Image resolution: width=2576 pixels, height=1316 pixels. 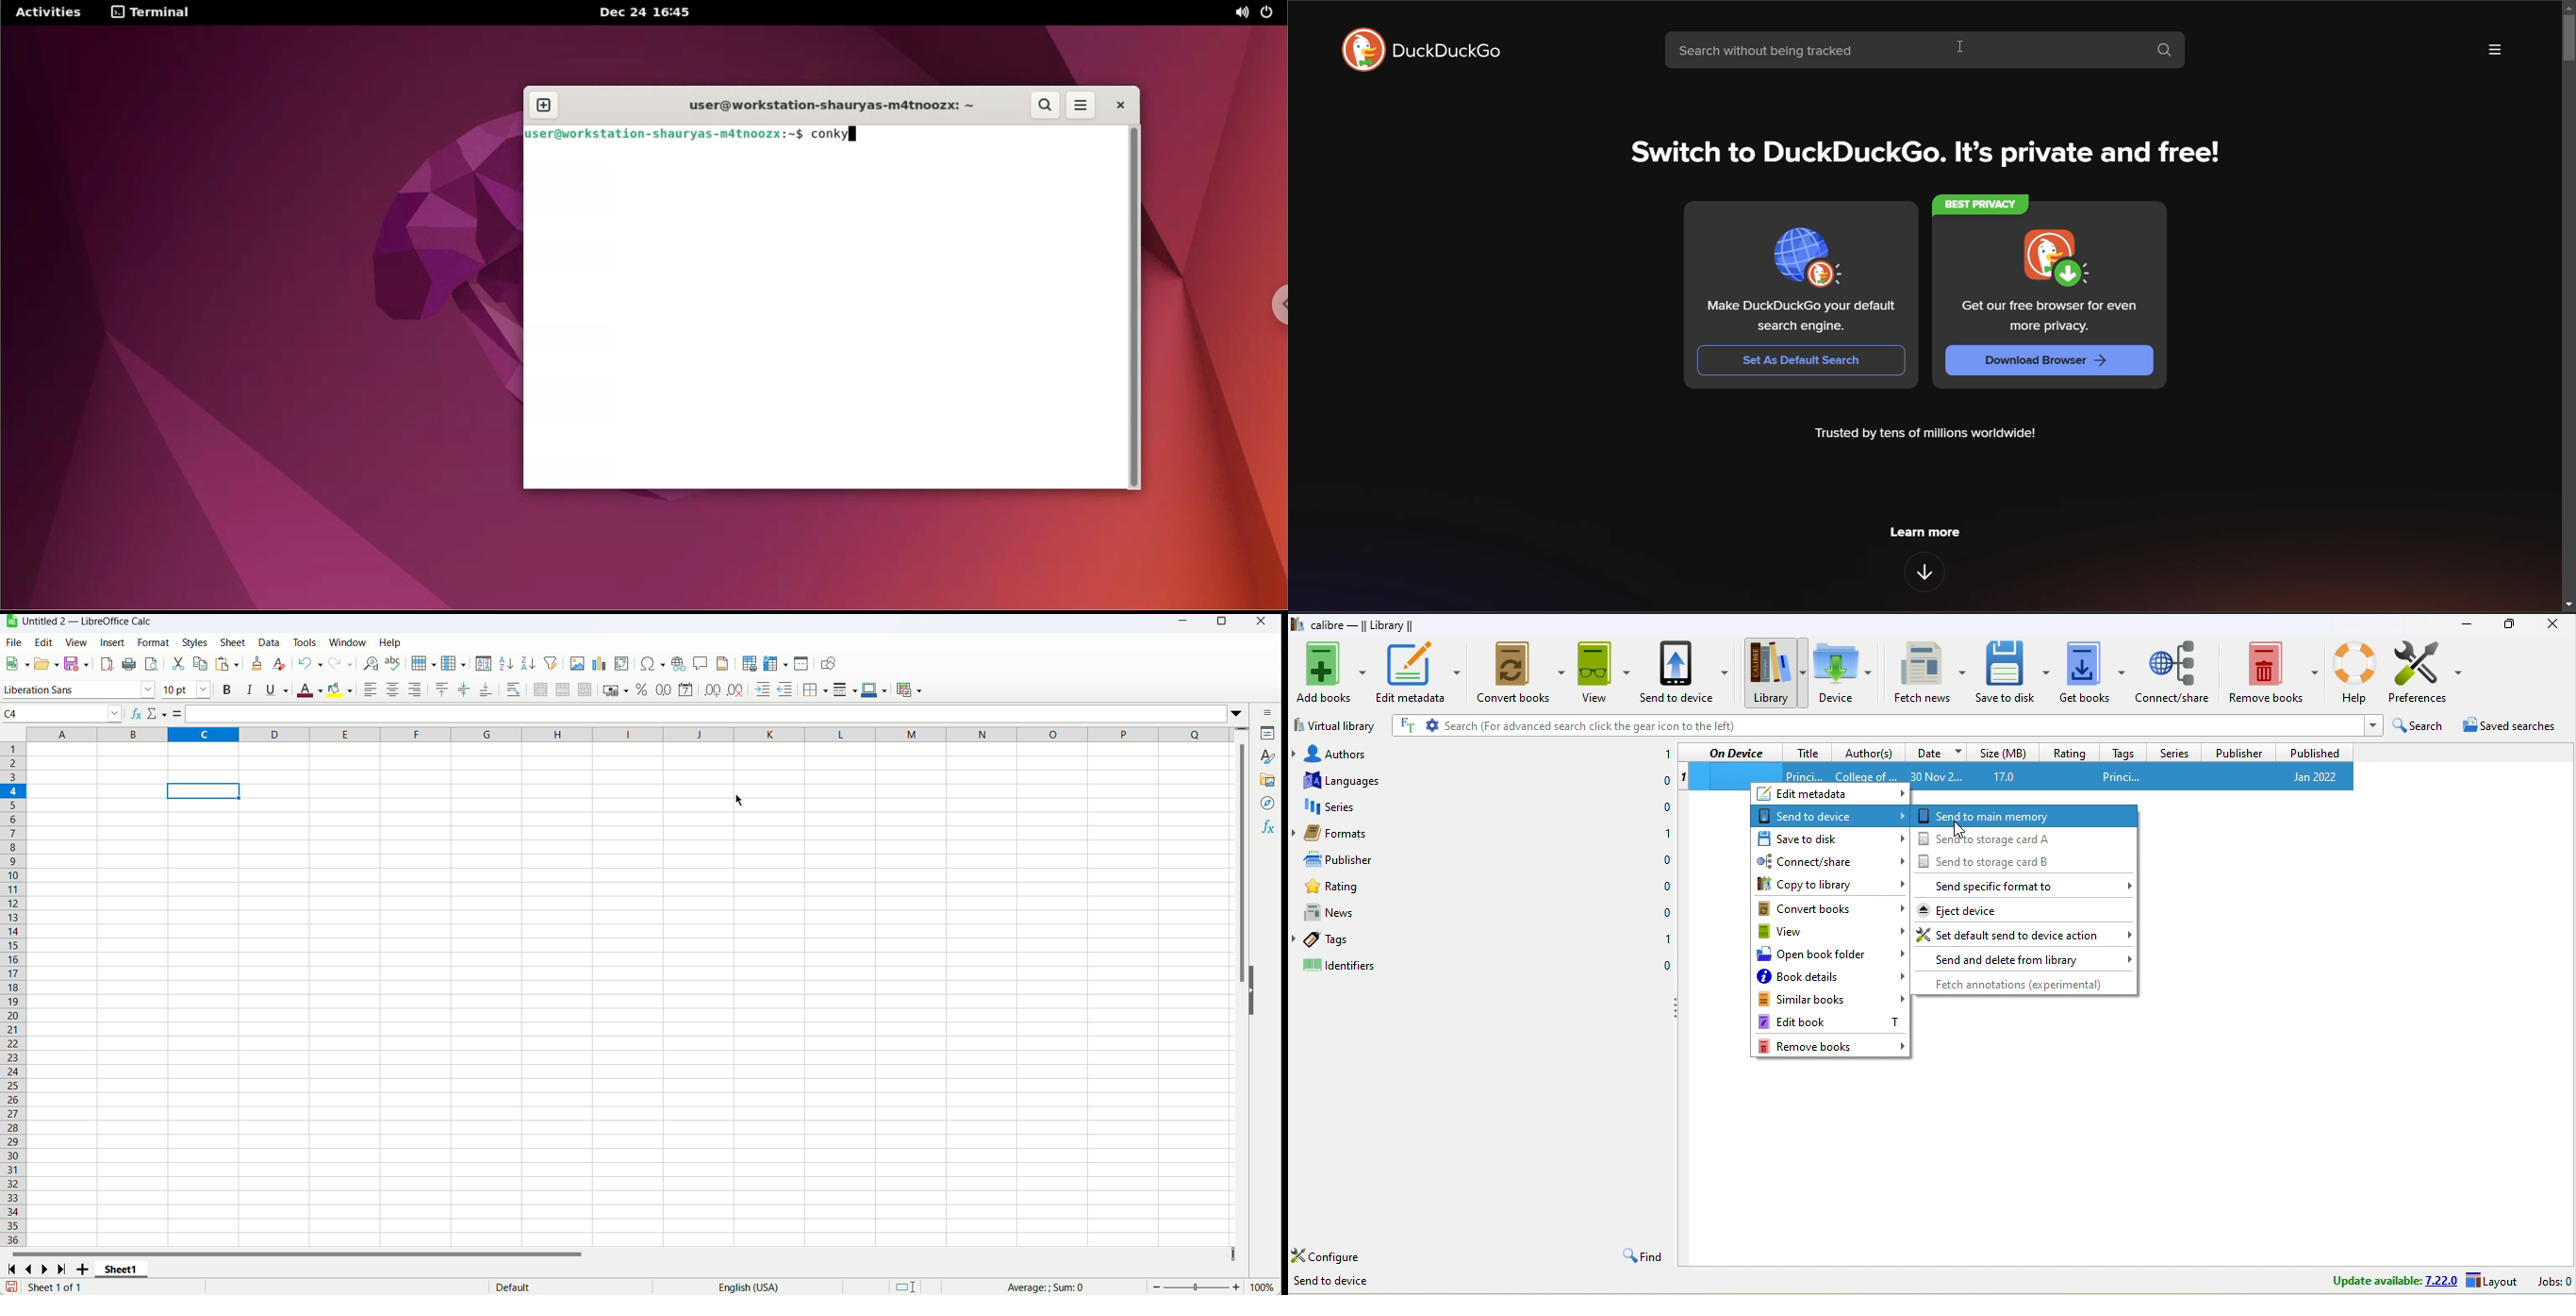 I want to click on Last sheet, so click(x=63, y=1270).